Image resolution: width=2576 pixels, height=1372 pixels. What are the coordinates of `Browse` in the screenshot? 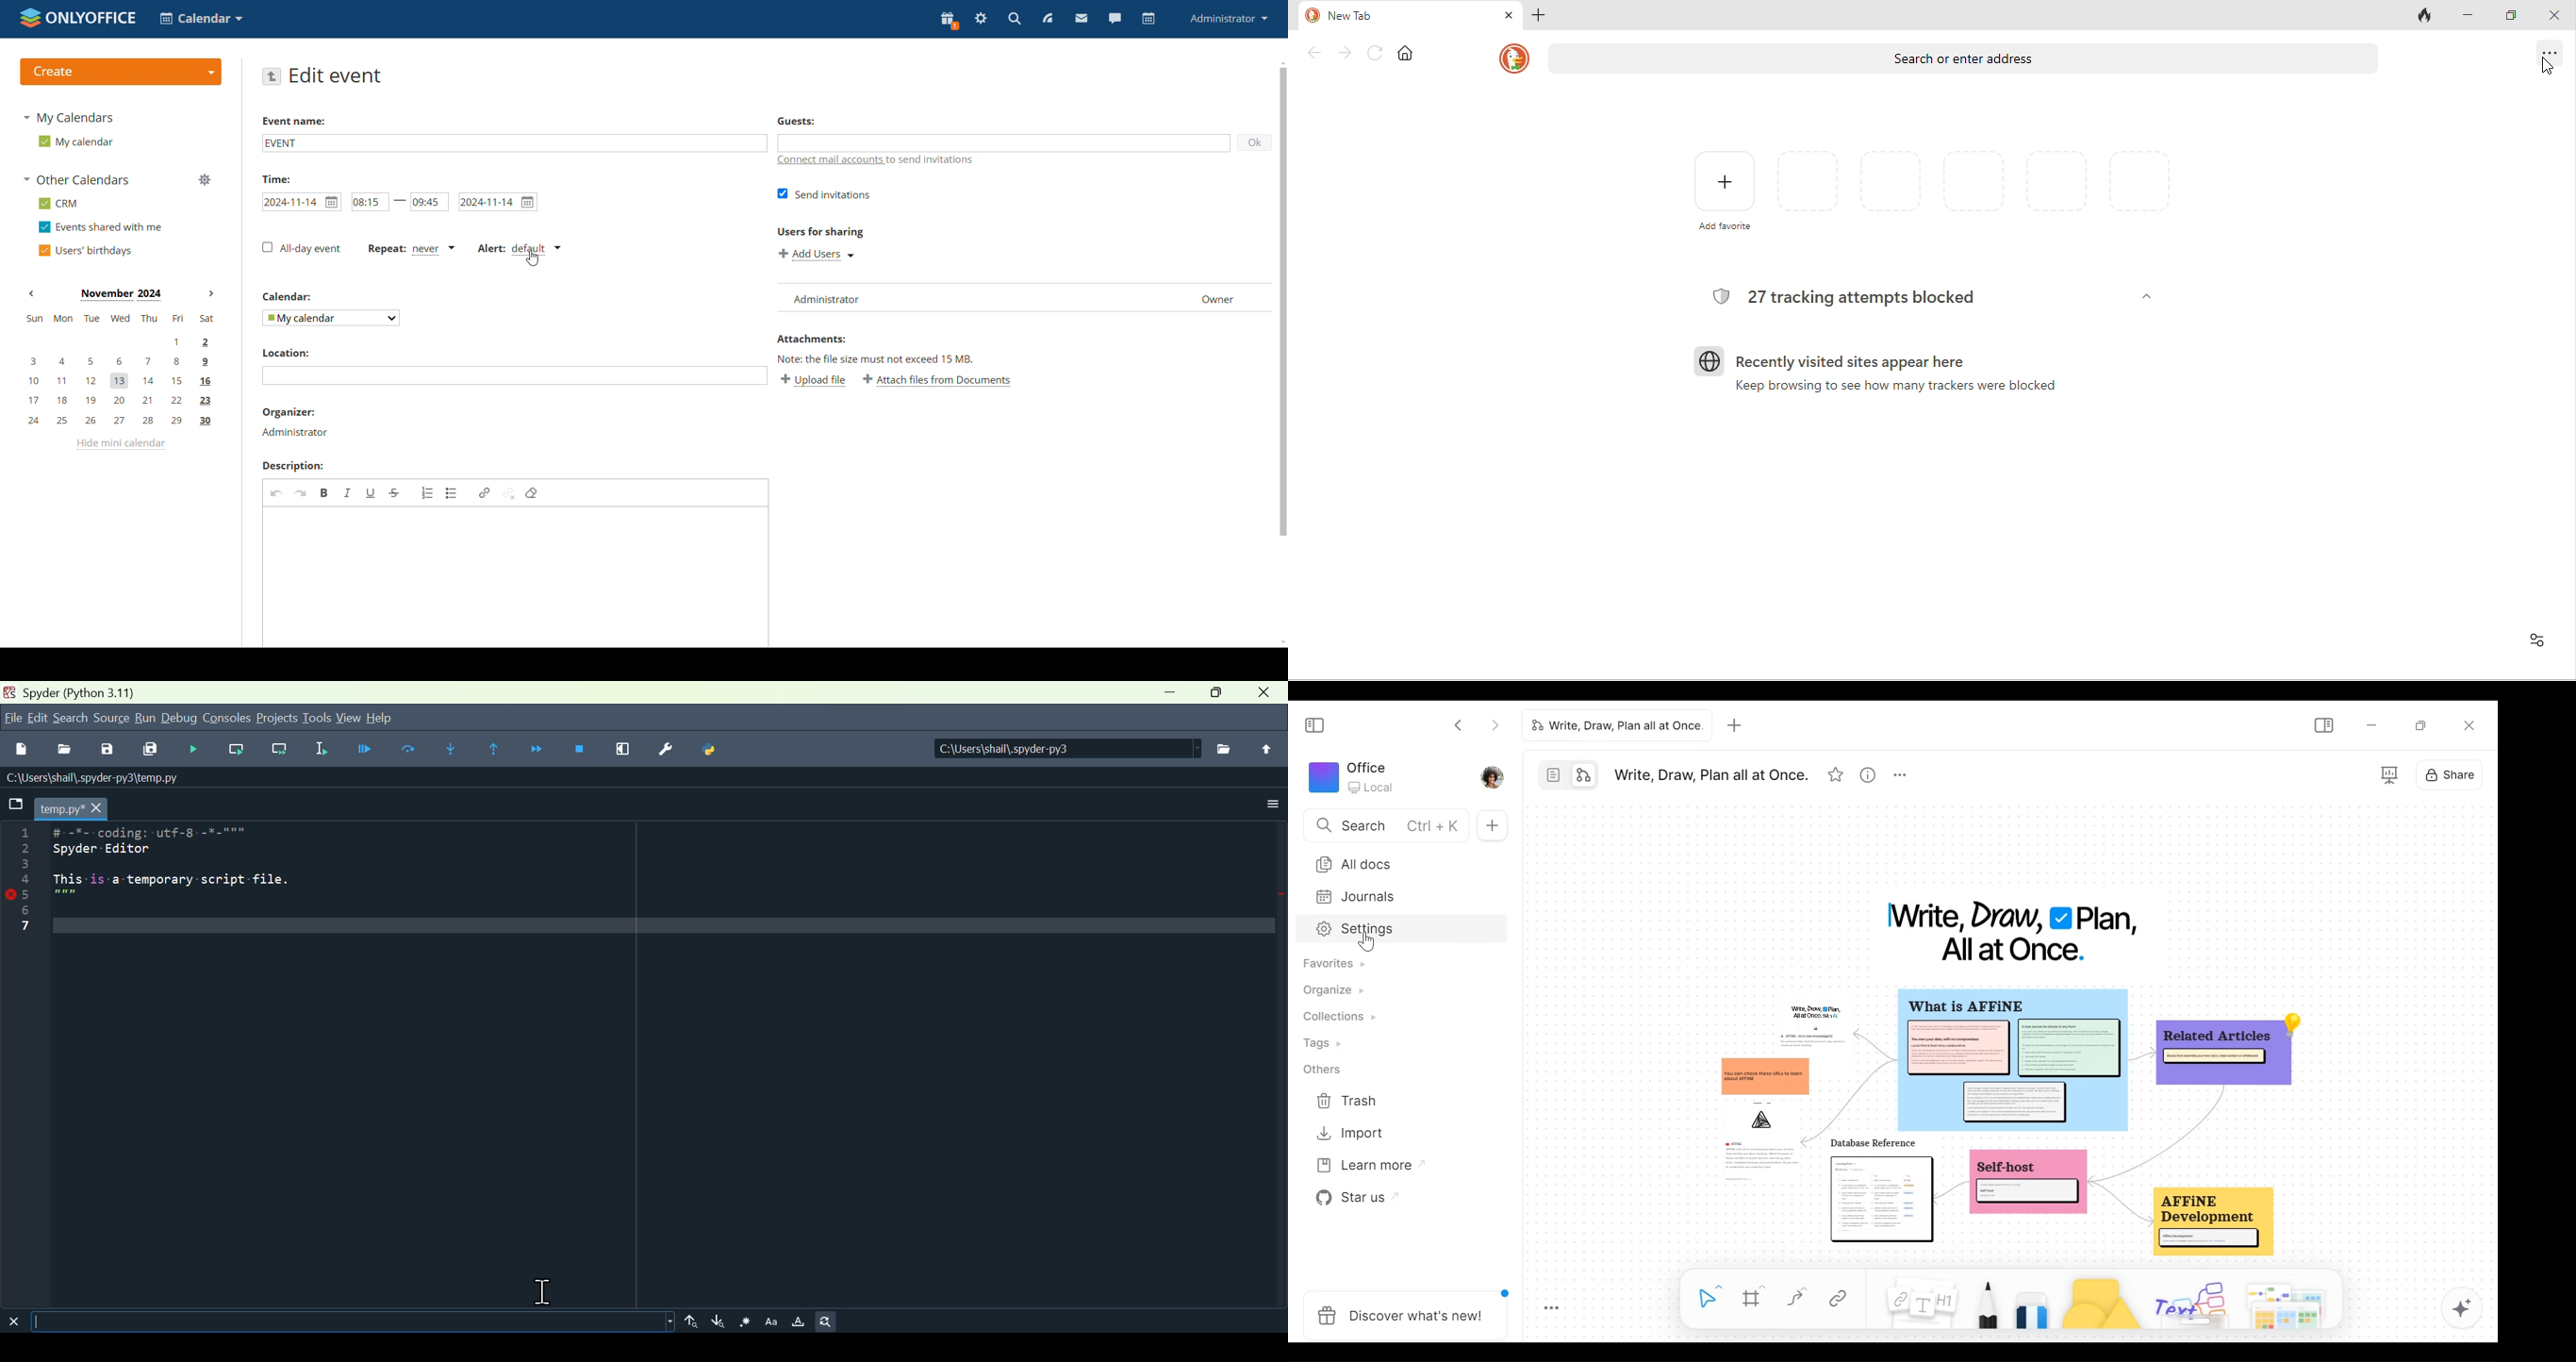 It's located at (1220, 747).